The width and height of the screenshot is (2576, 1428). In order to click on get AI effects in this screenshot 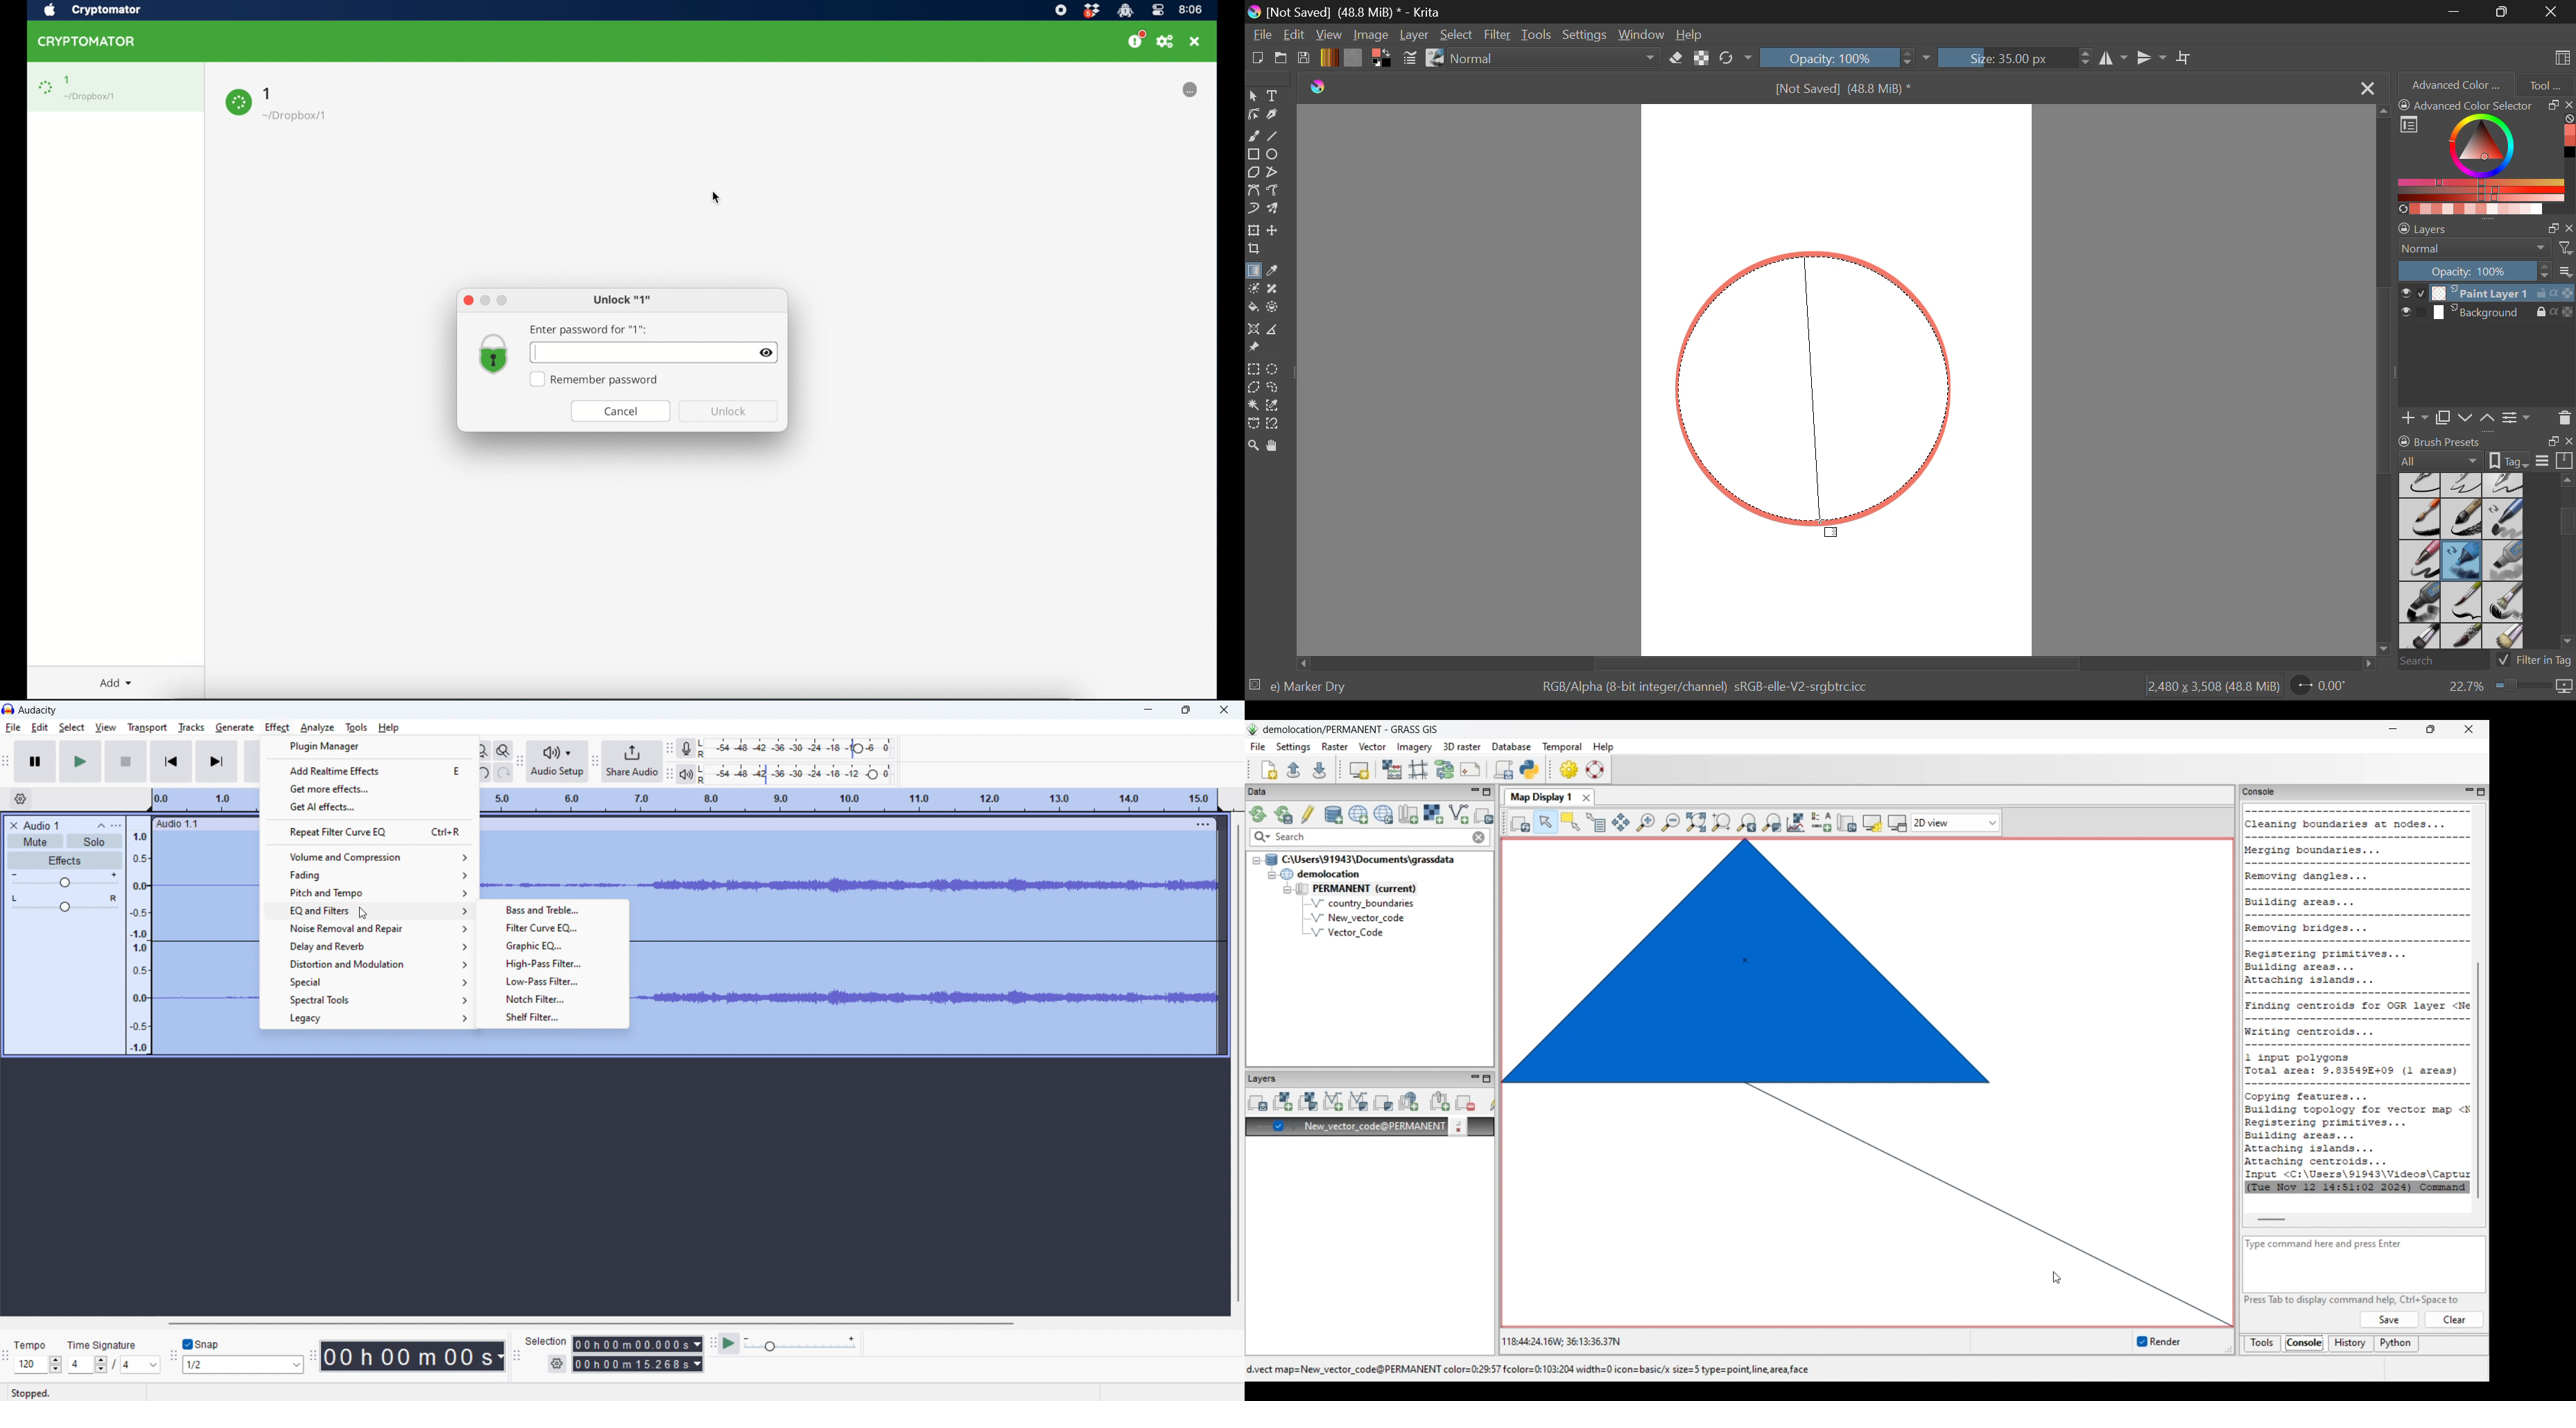, I will do `click(371, 806)`.